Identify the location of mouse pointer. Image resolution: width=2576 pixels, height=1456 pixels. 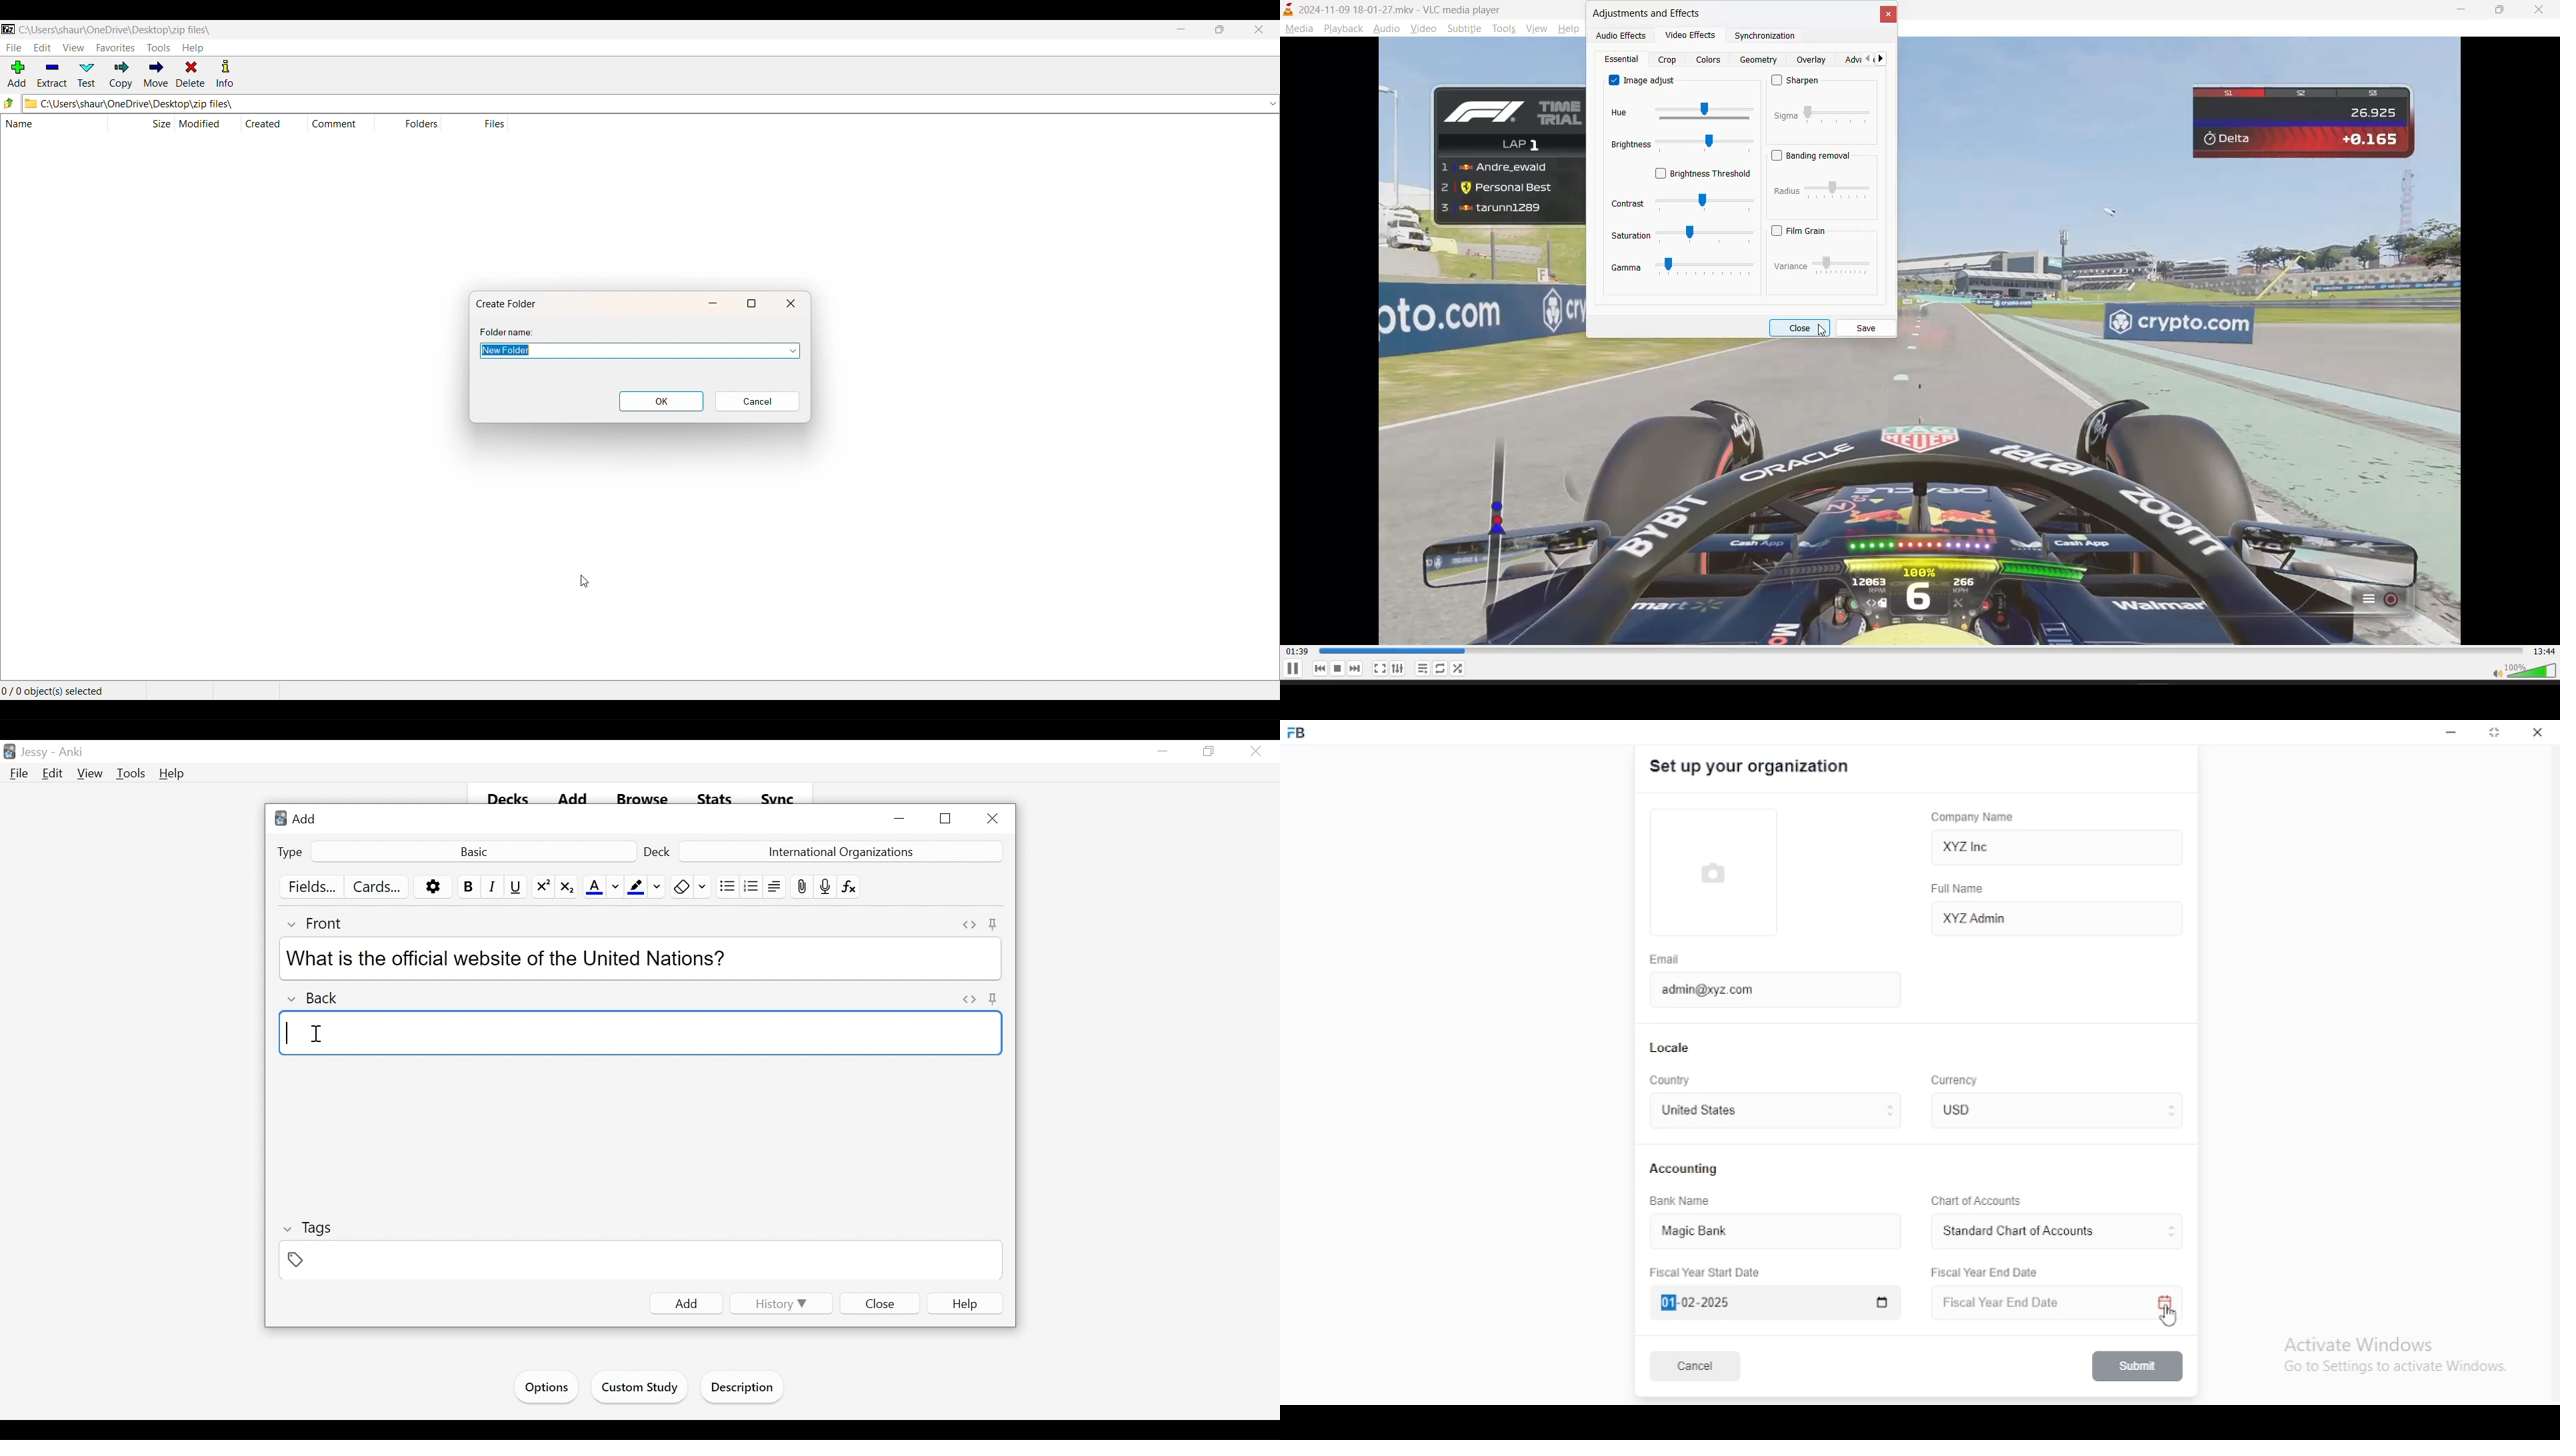
(2163, 1318).